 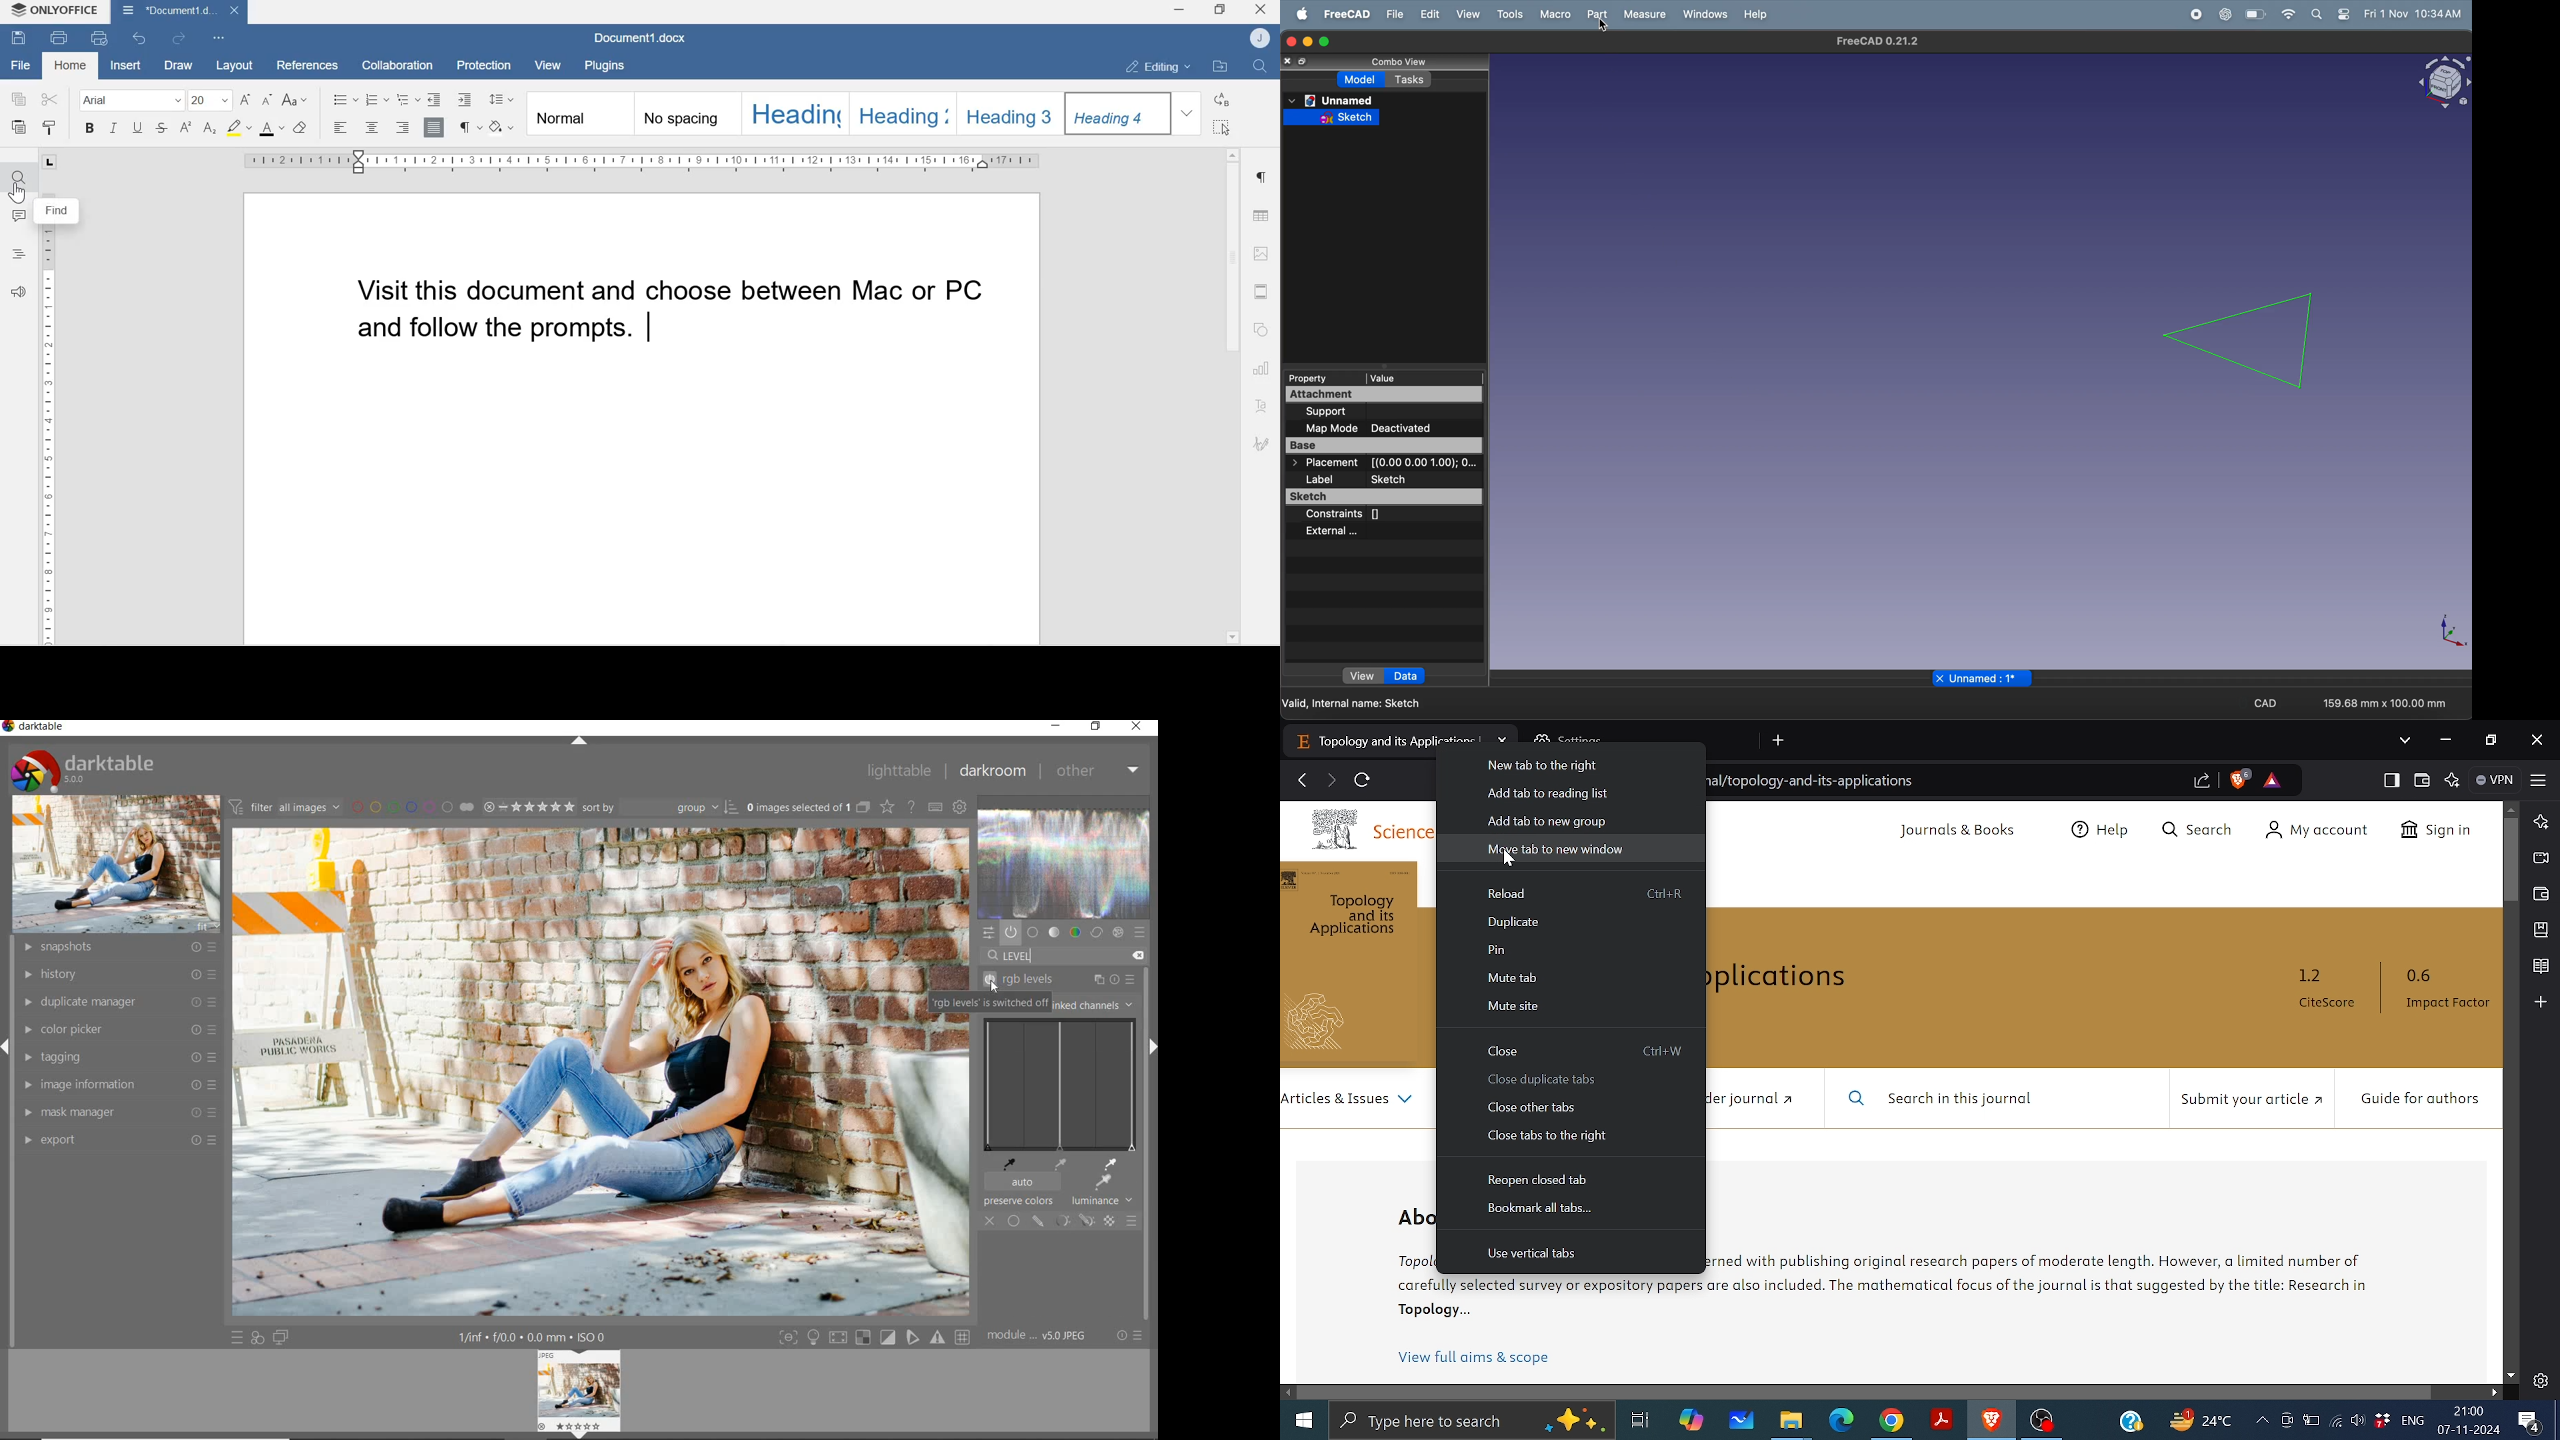 I want to click on reset or presets & preferences, so click(x=1132, y=1336).